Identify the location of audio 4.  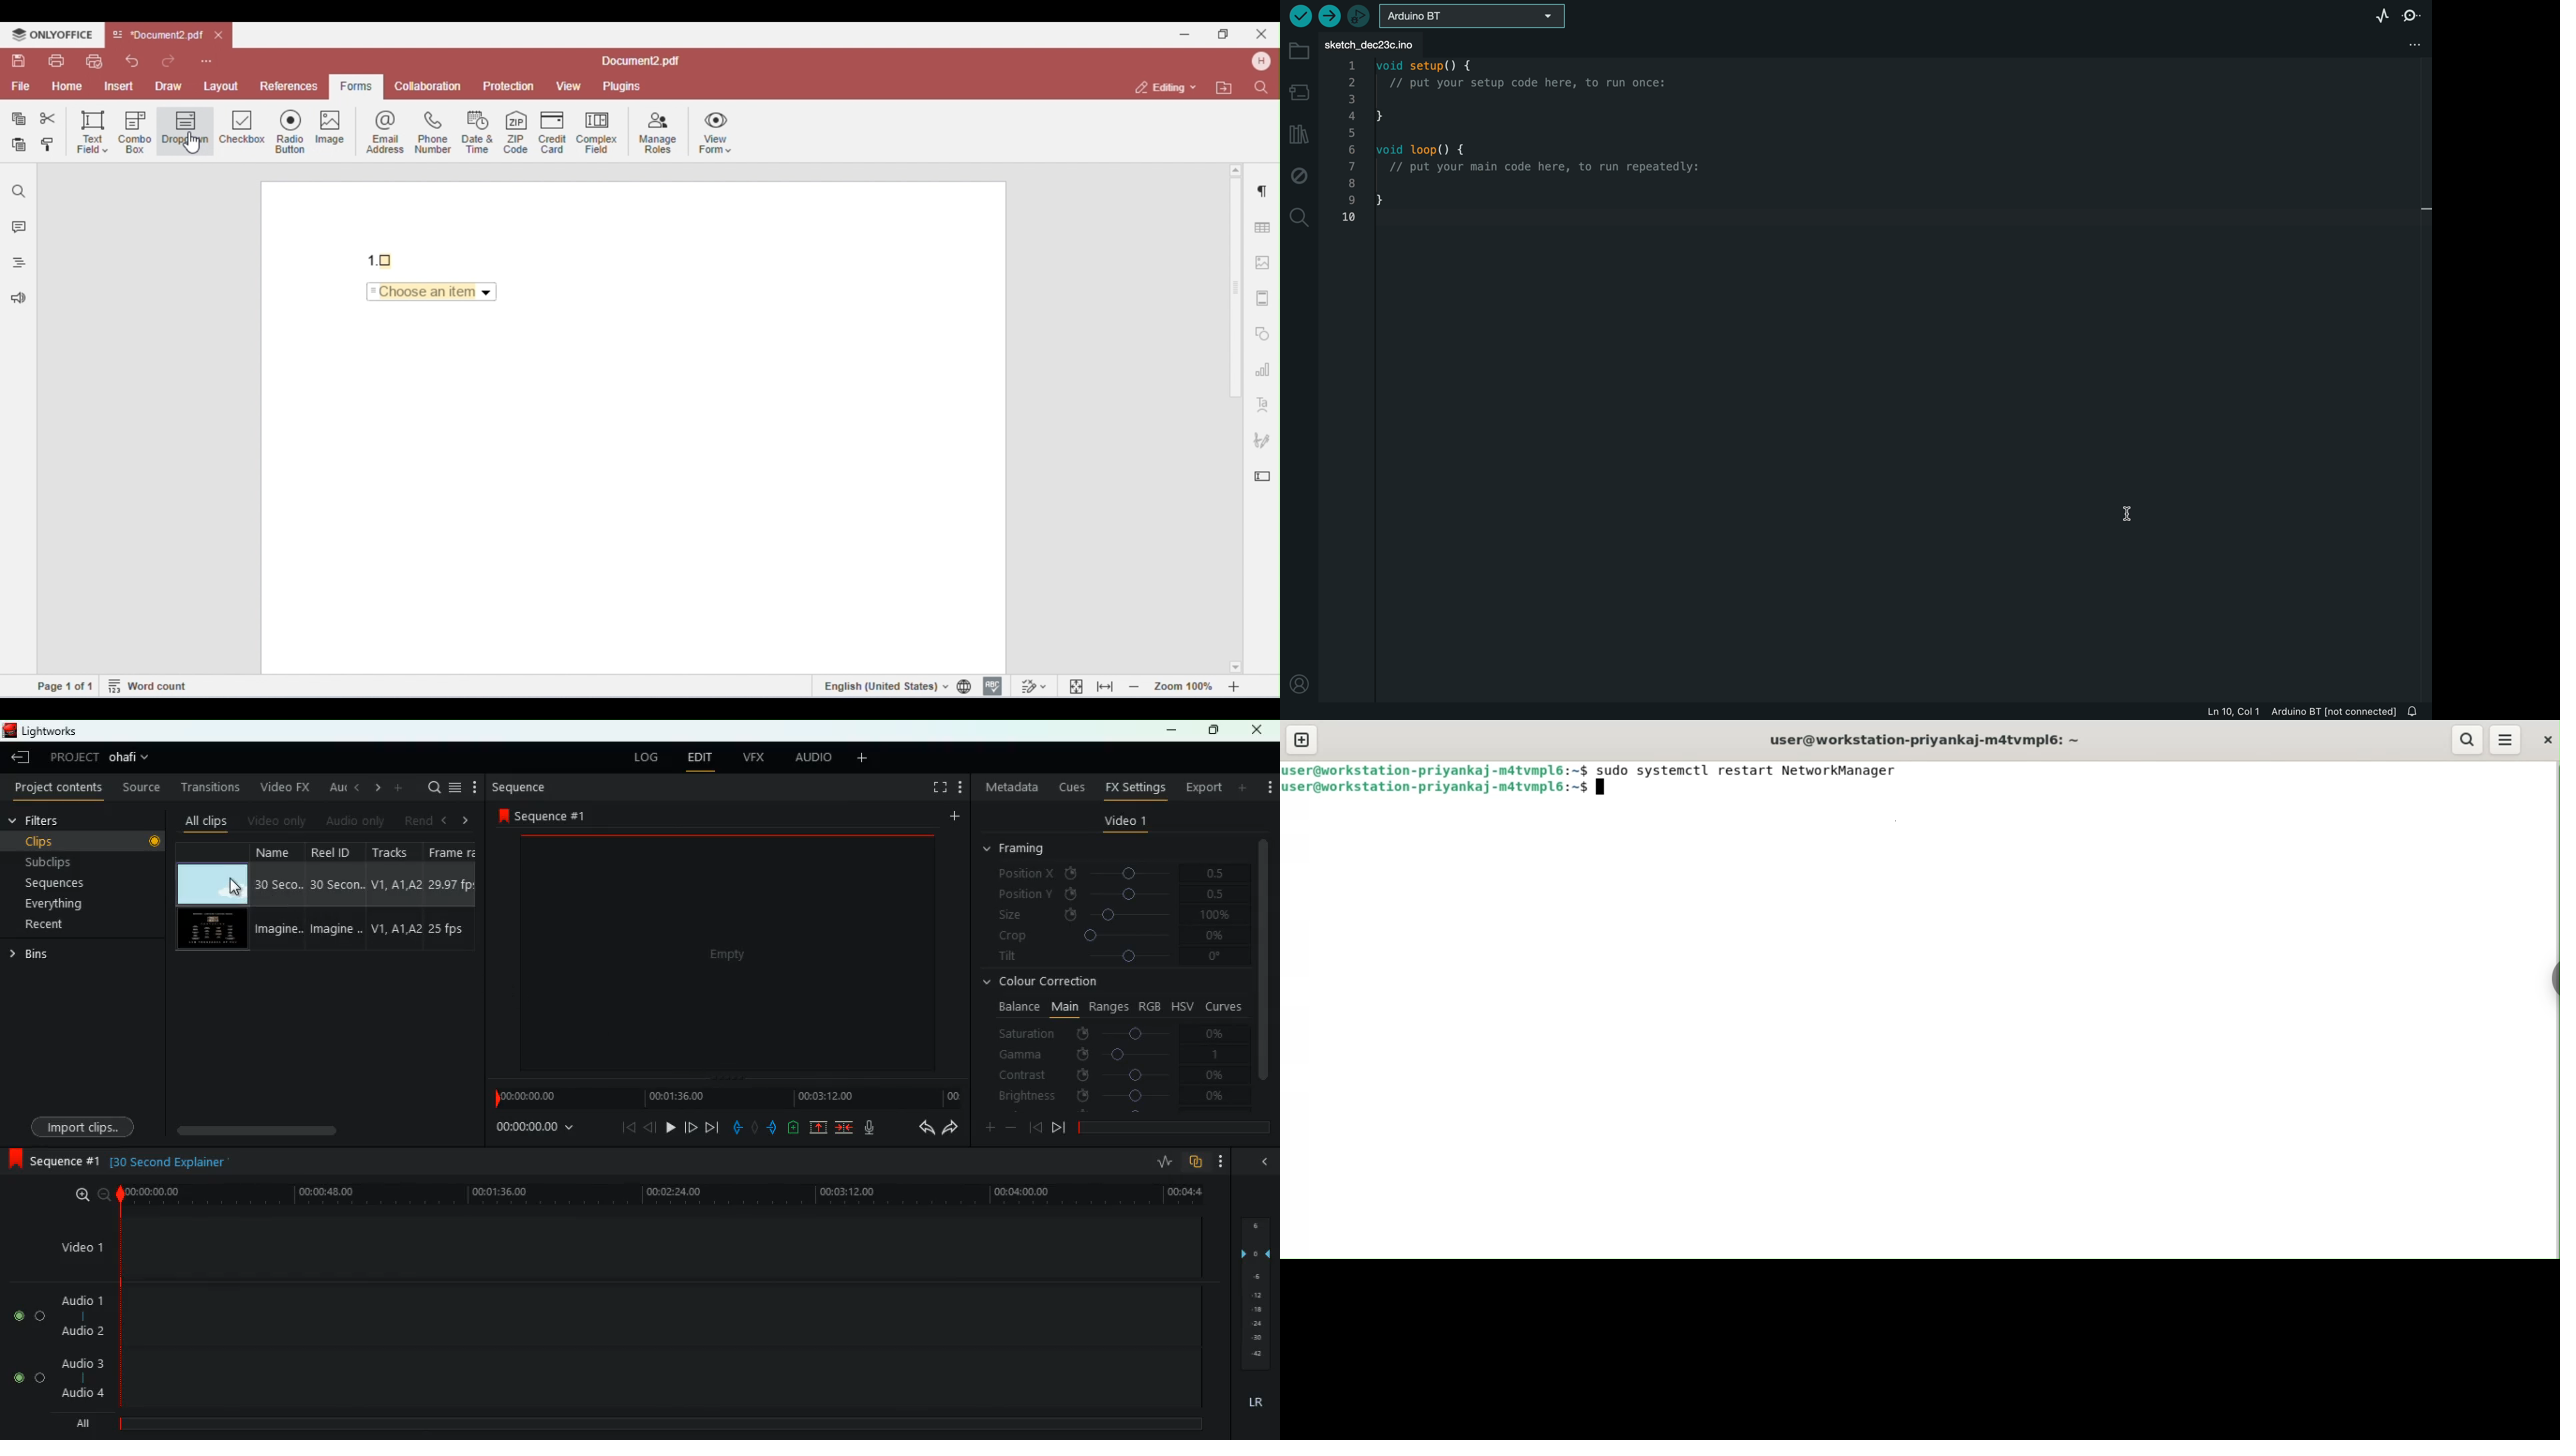
(82, 1394).